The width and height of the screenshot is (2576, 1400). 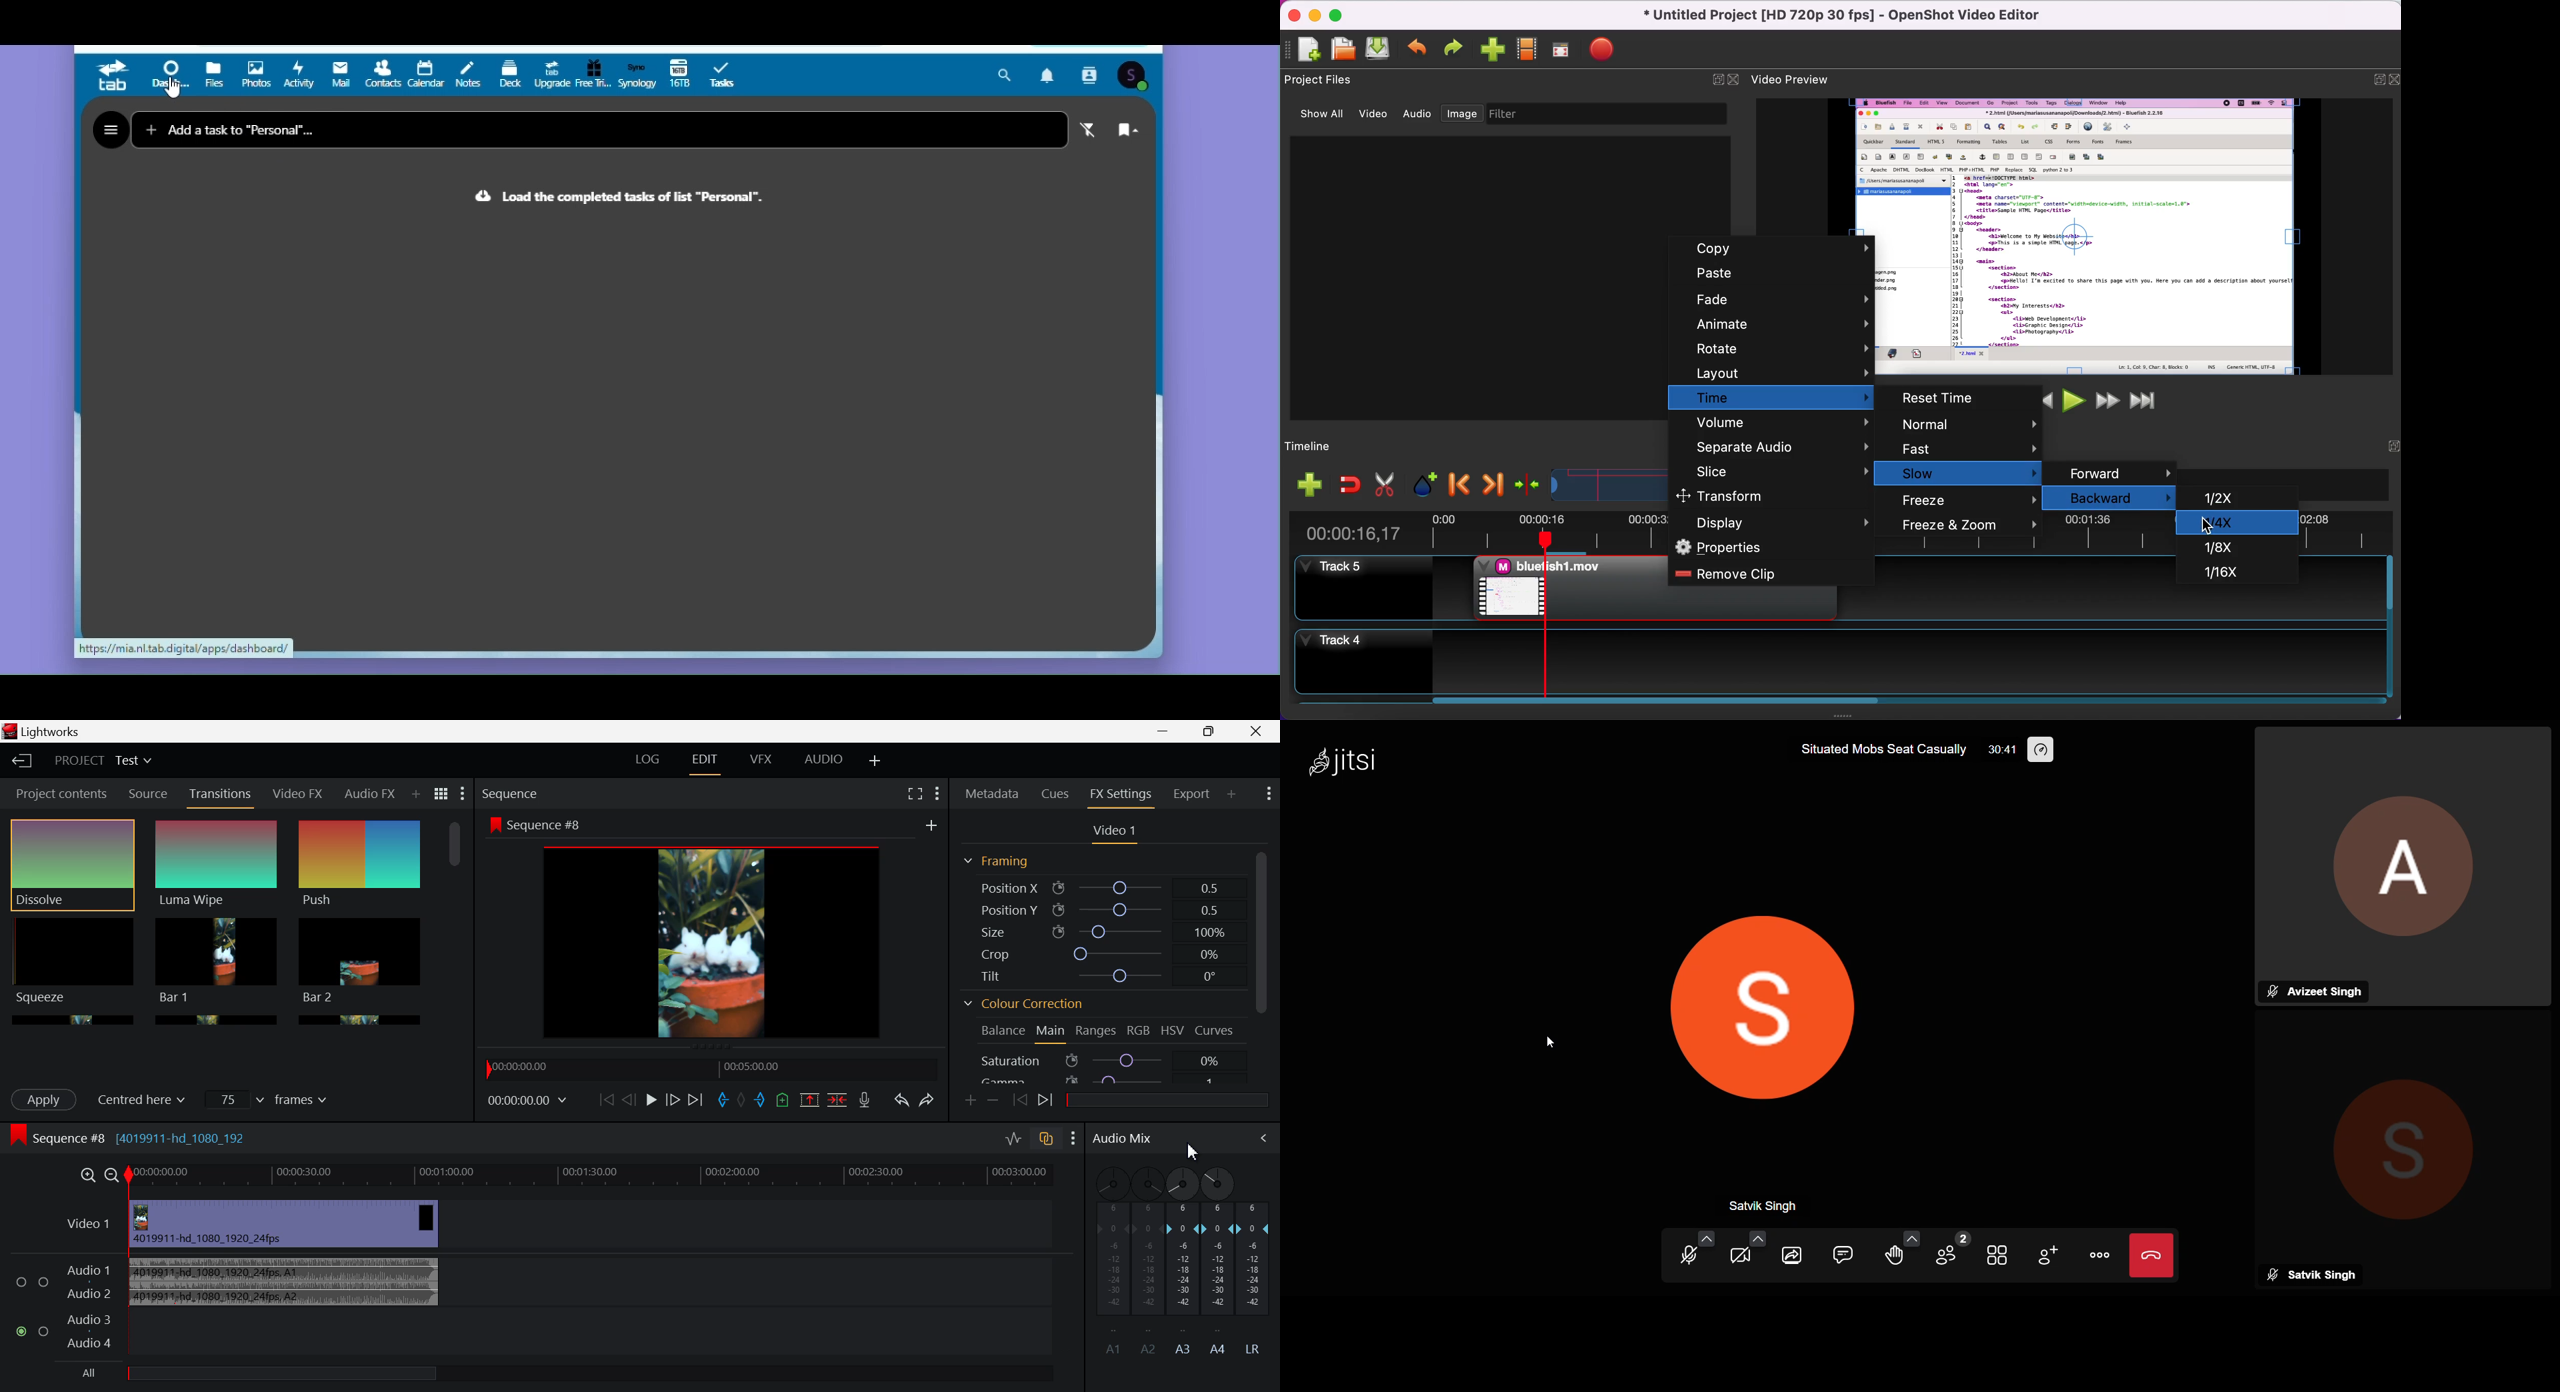 What do you see at coordinates (1193, 1150) in the screenshot?
I see `Cursor Position AFTER_LAST_ACTION` at bounding box center [1193, 1150].